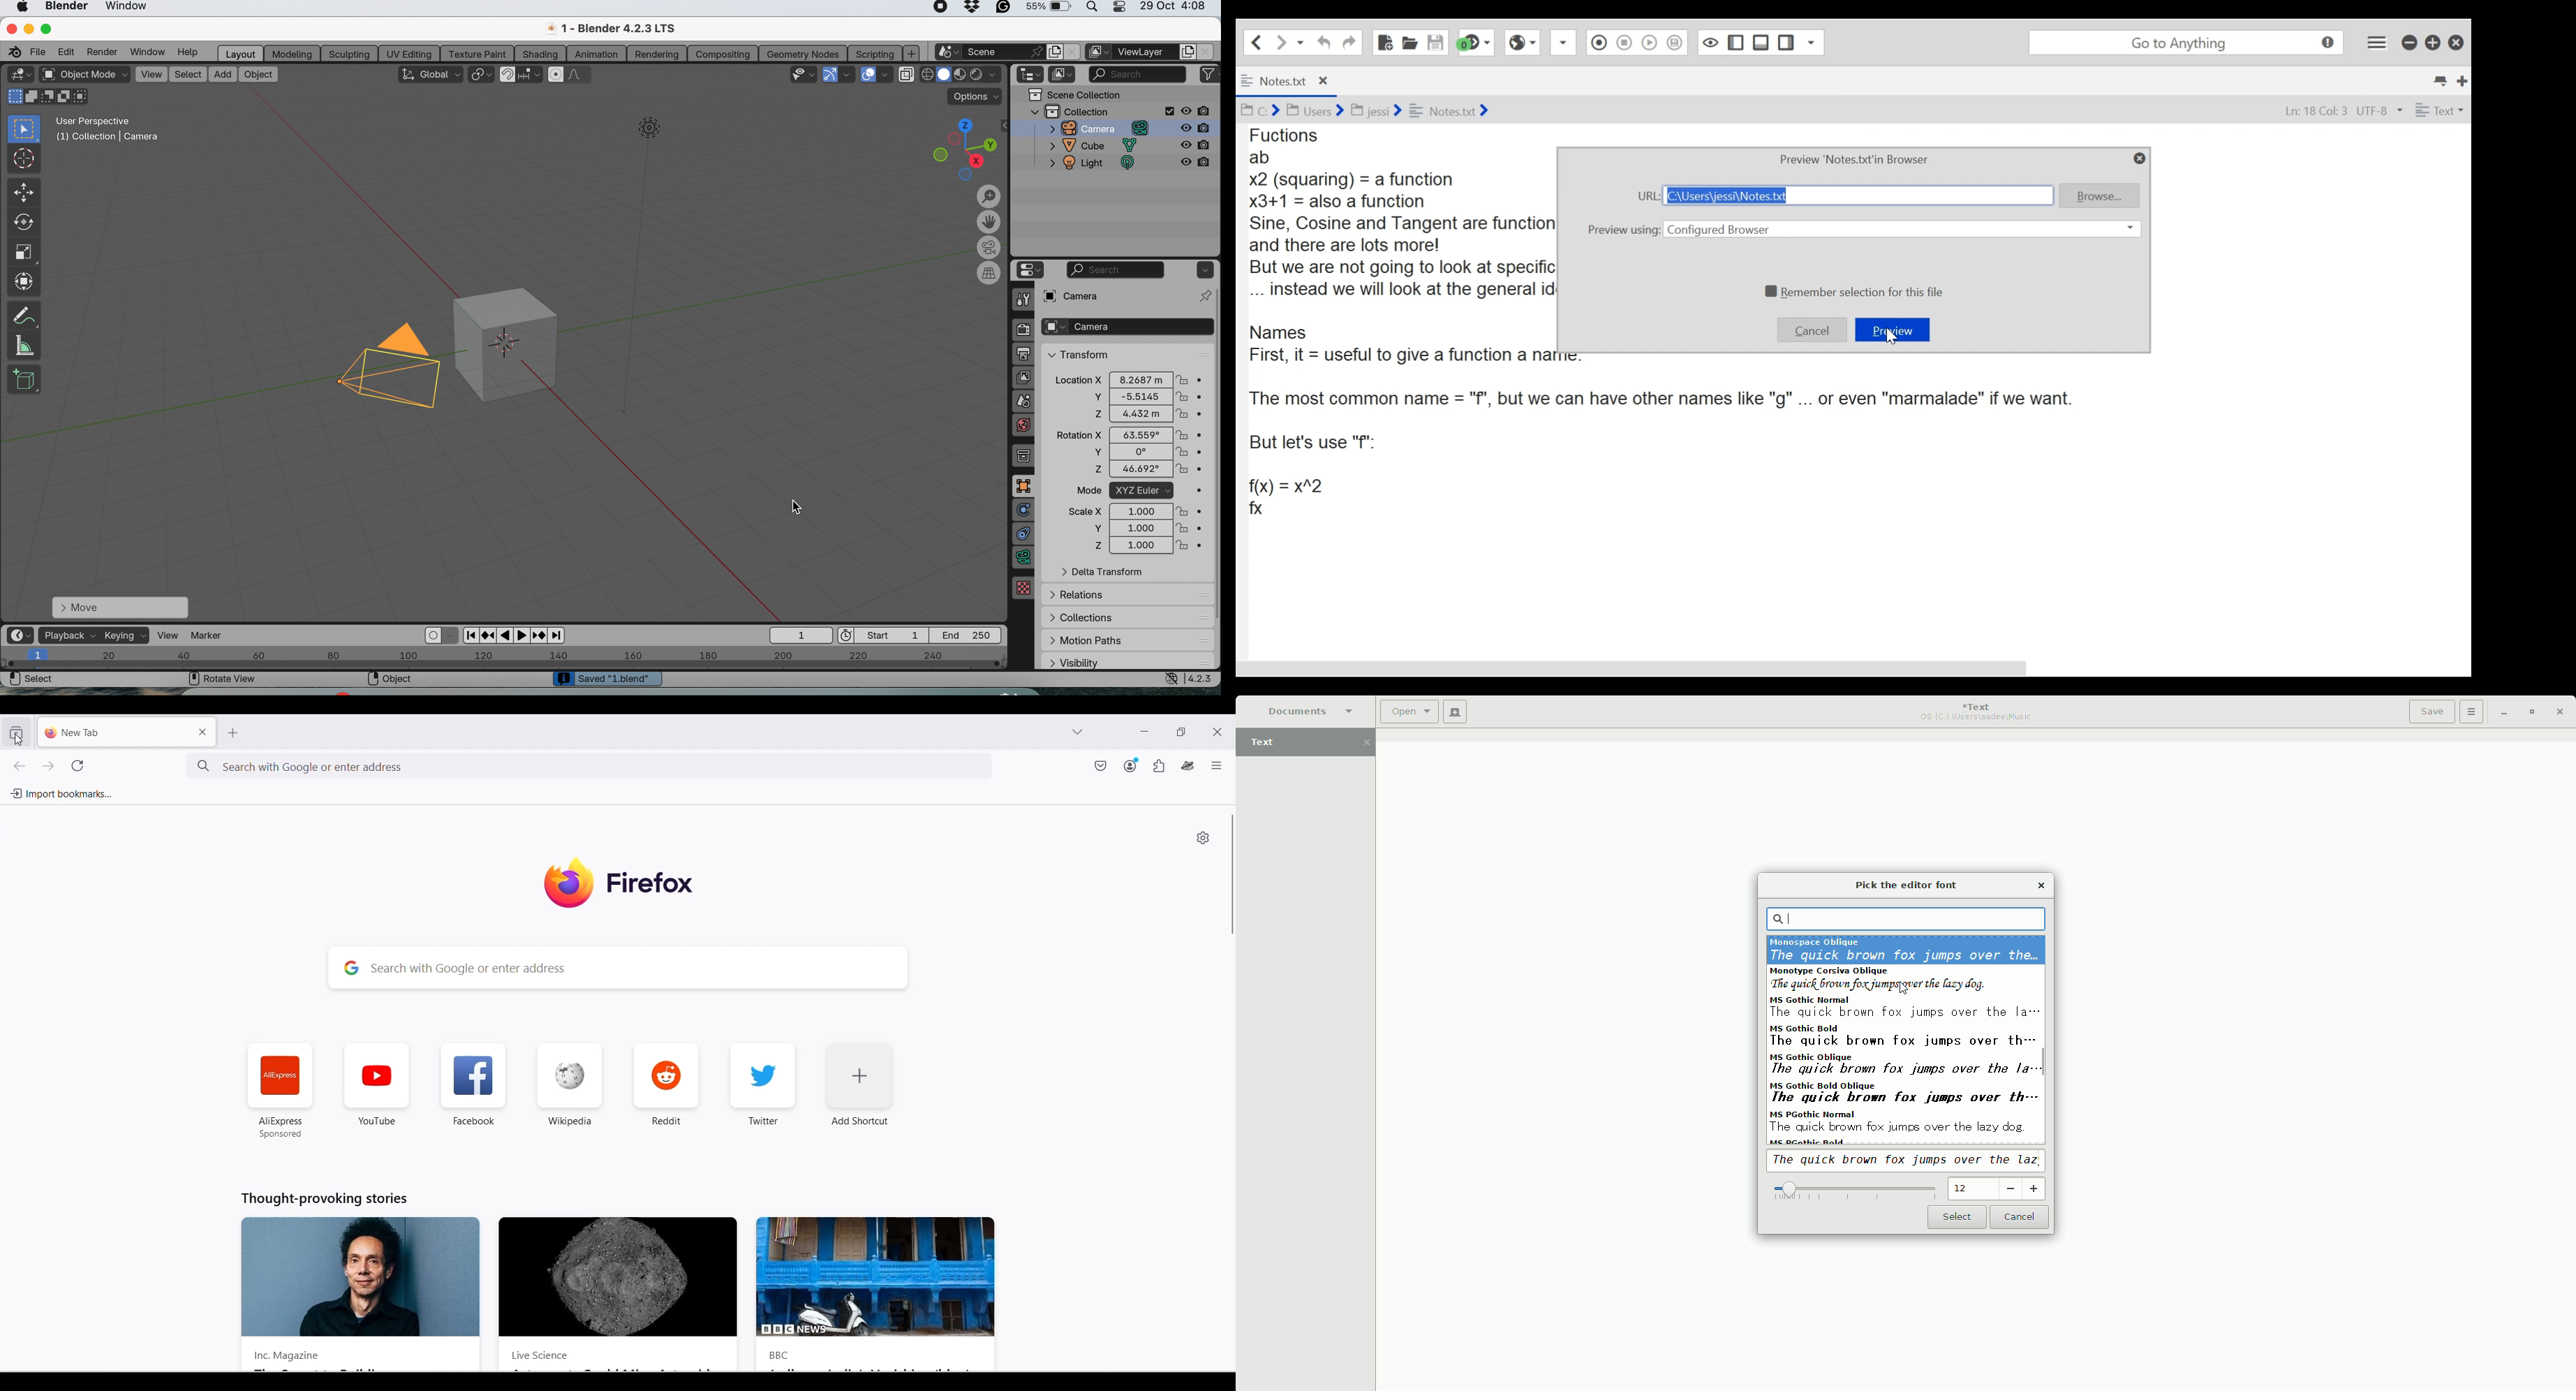 The image size is (2576, 1400). I want to click on Go Forward one location, so click(1281, 41).